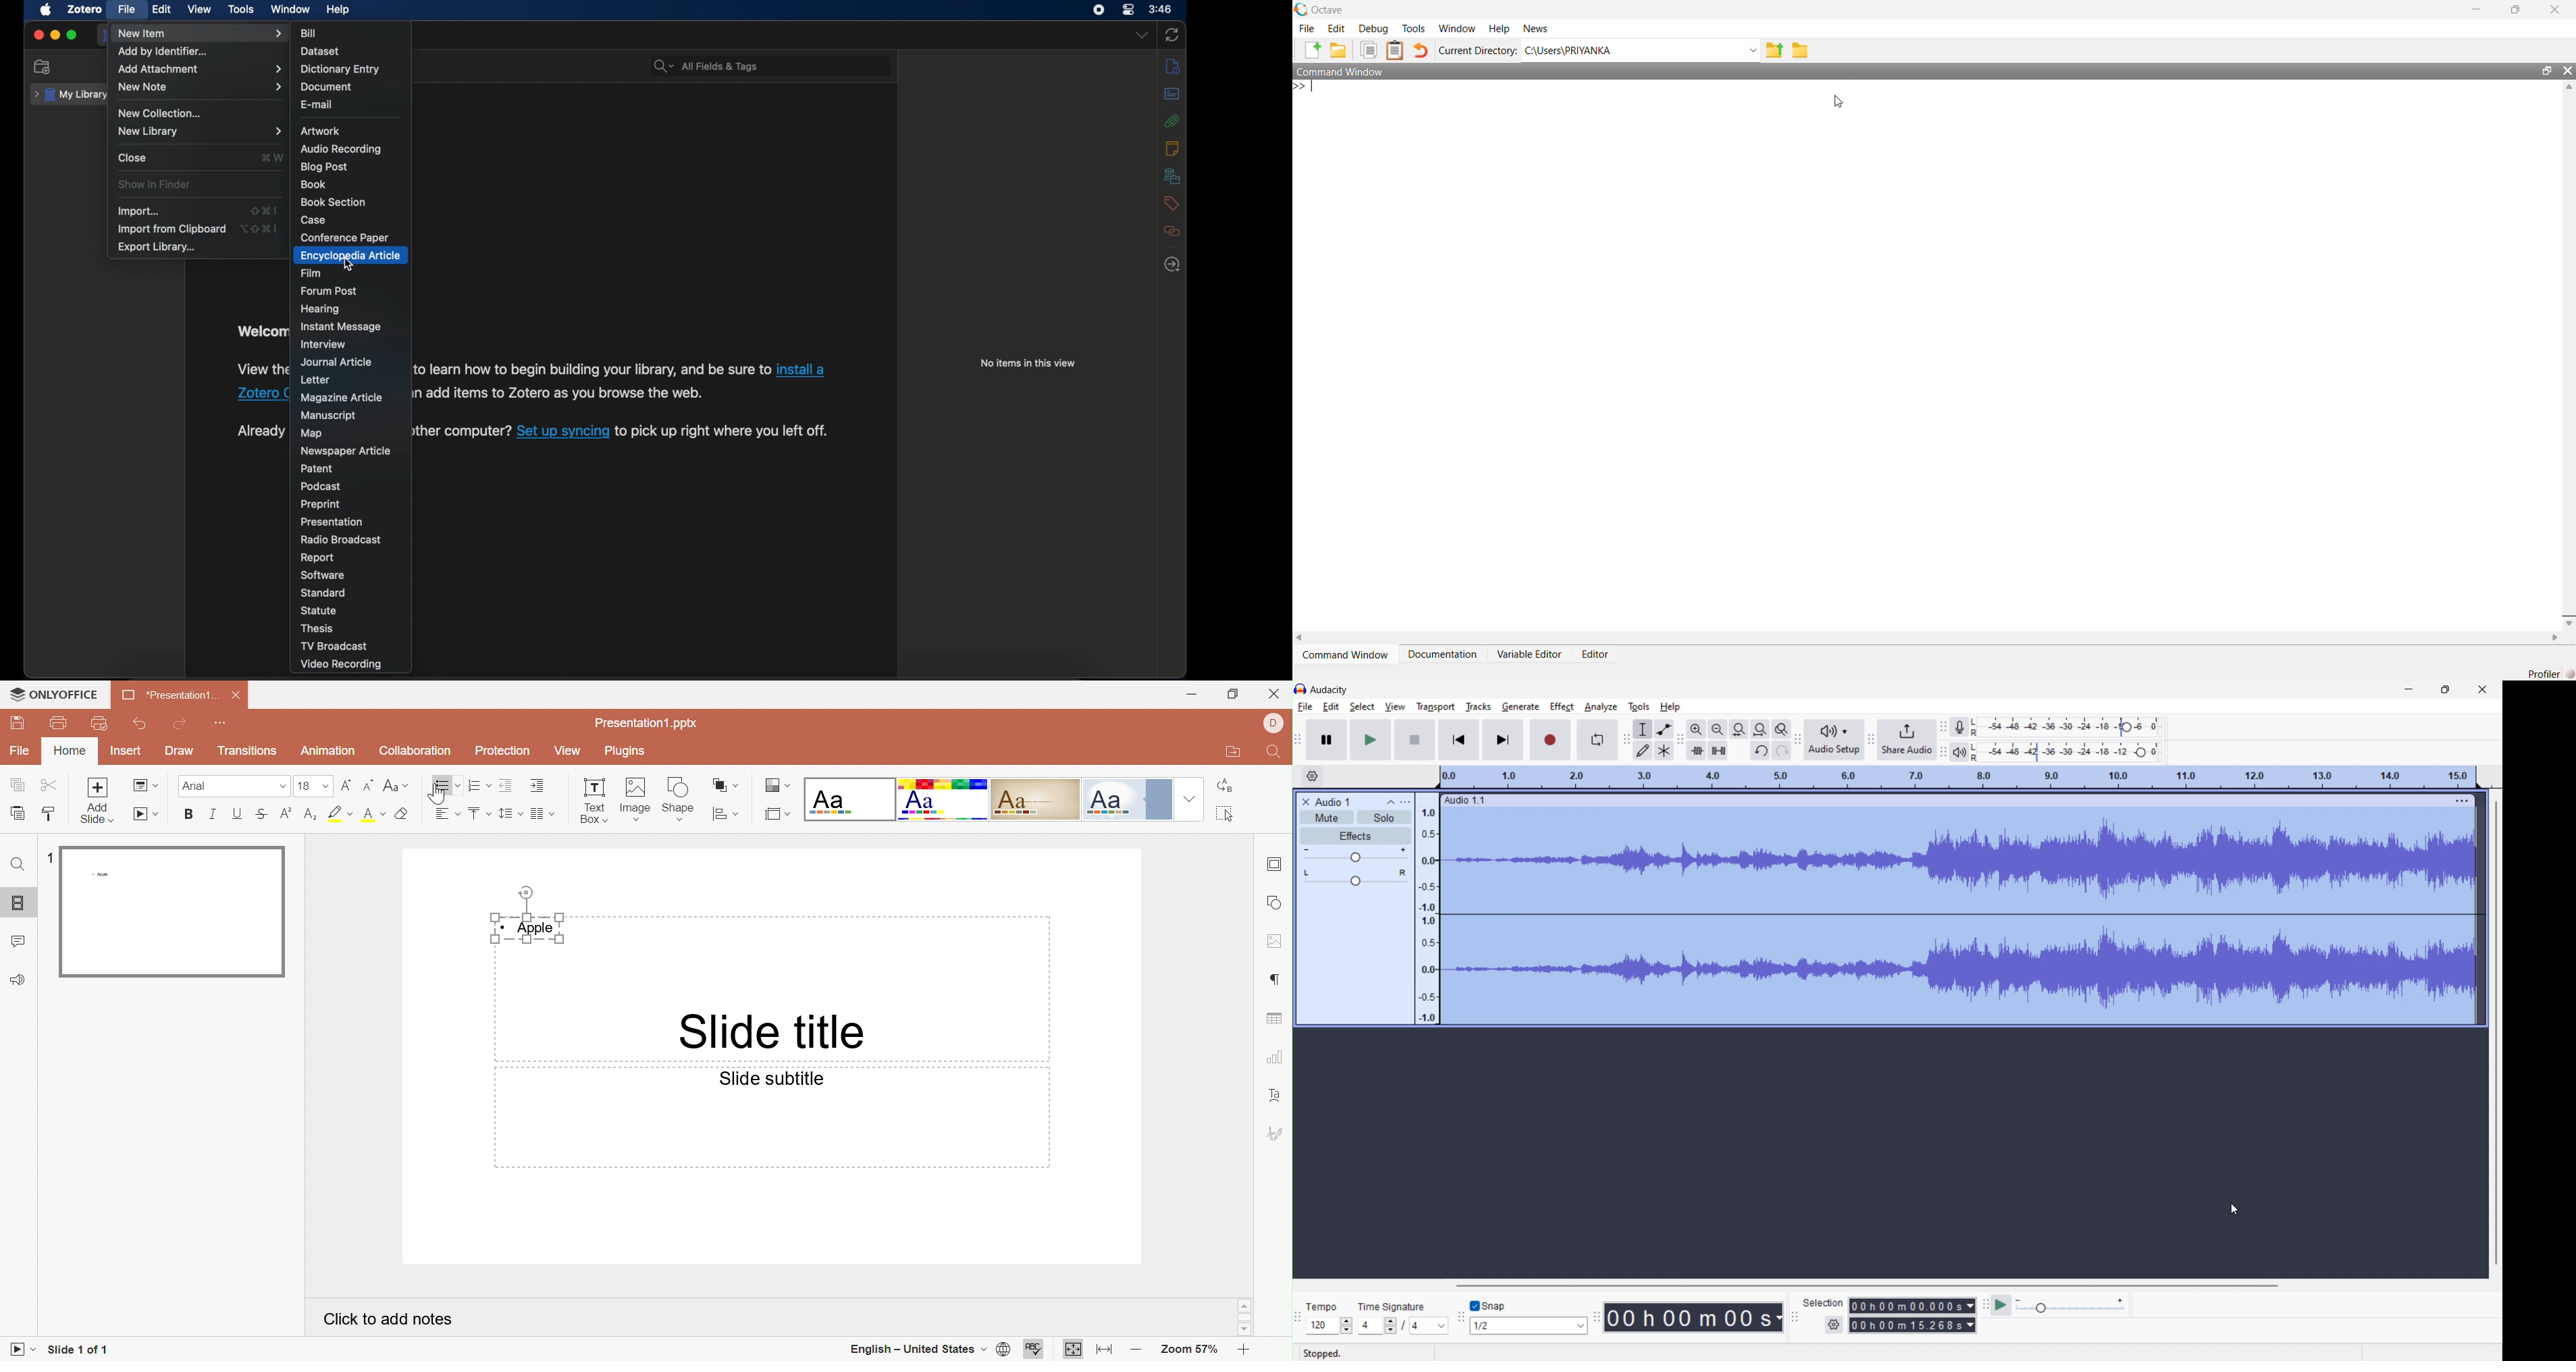 The image size is (2576, 1372). What do you see at coordinates (1036, 800) in the screenshot?
I see `Classic` at bounding box center [1036, 800].